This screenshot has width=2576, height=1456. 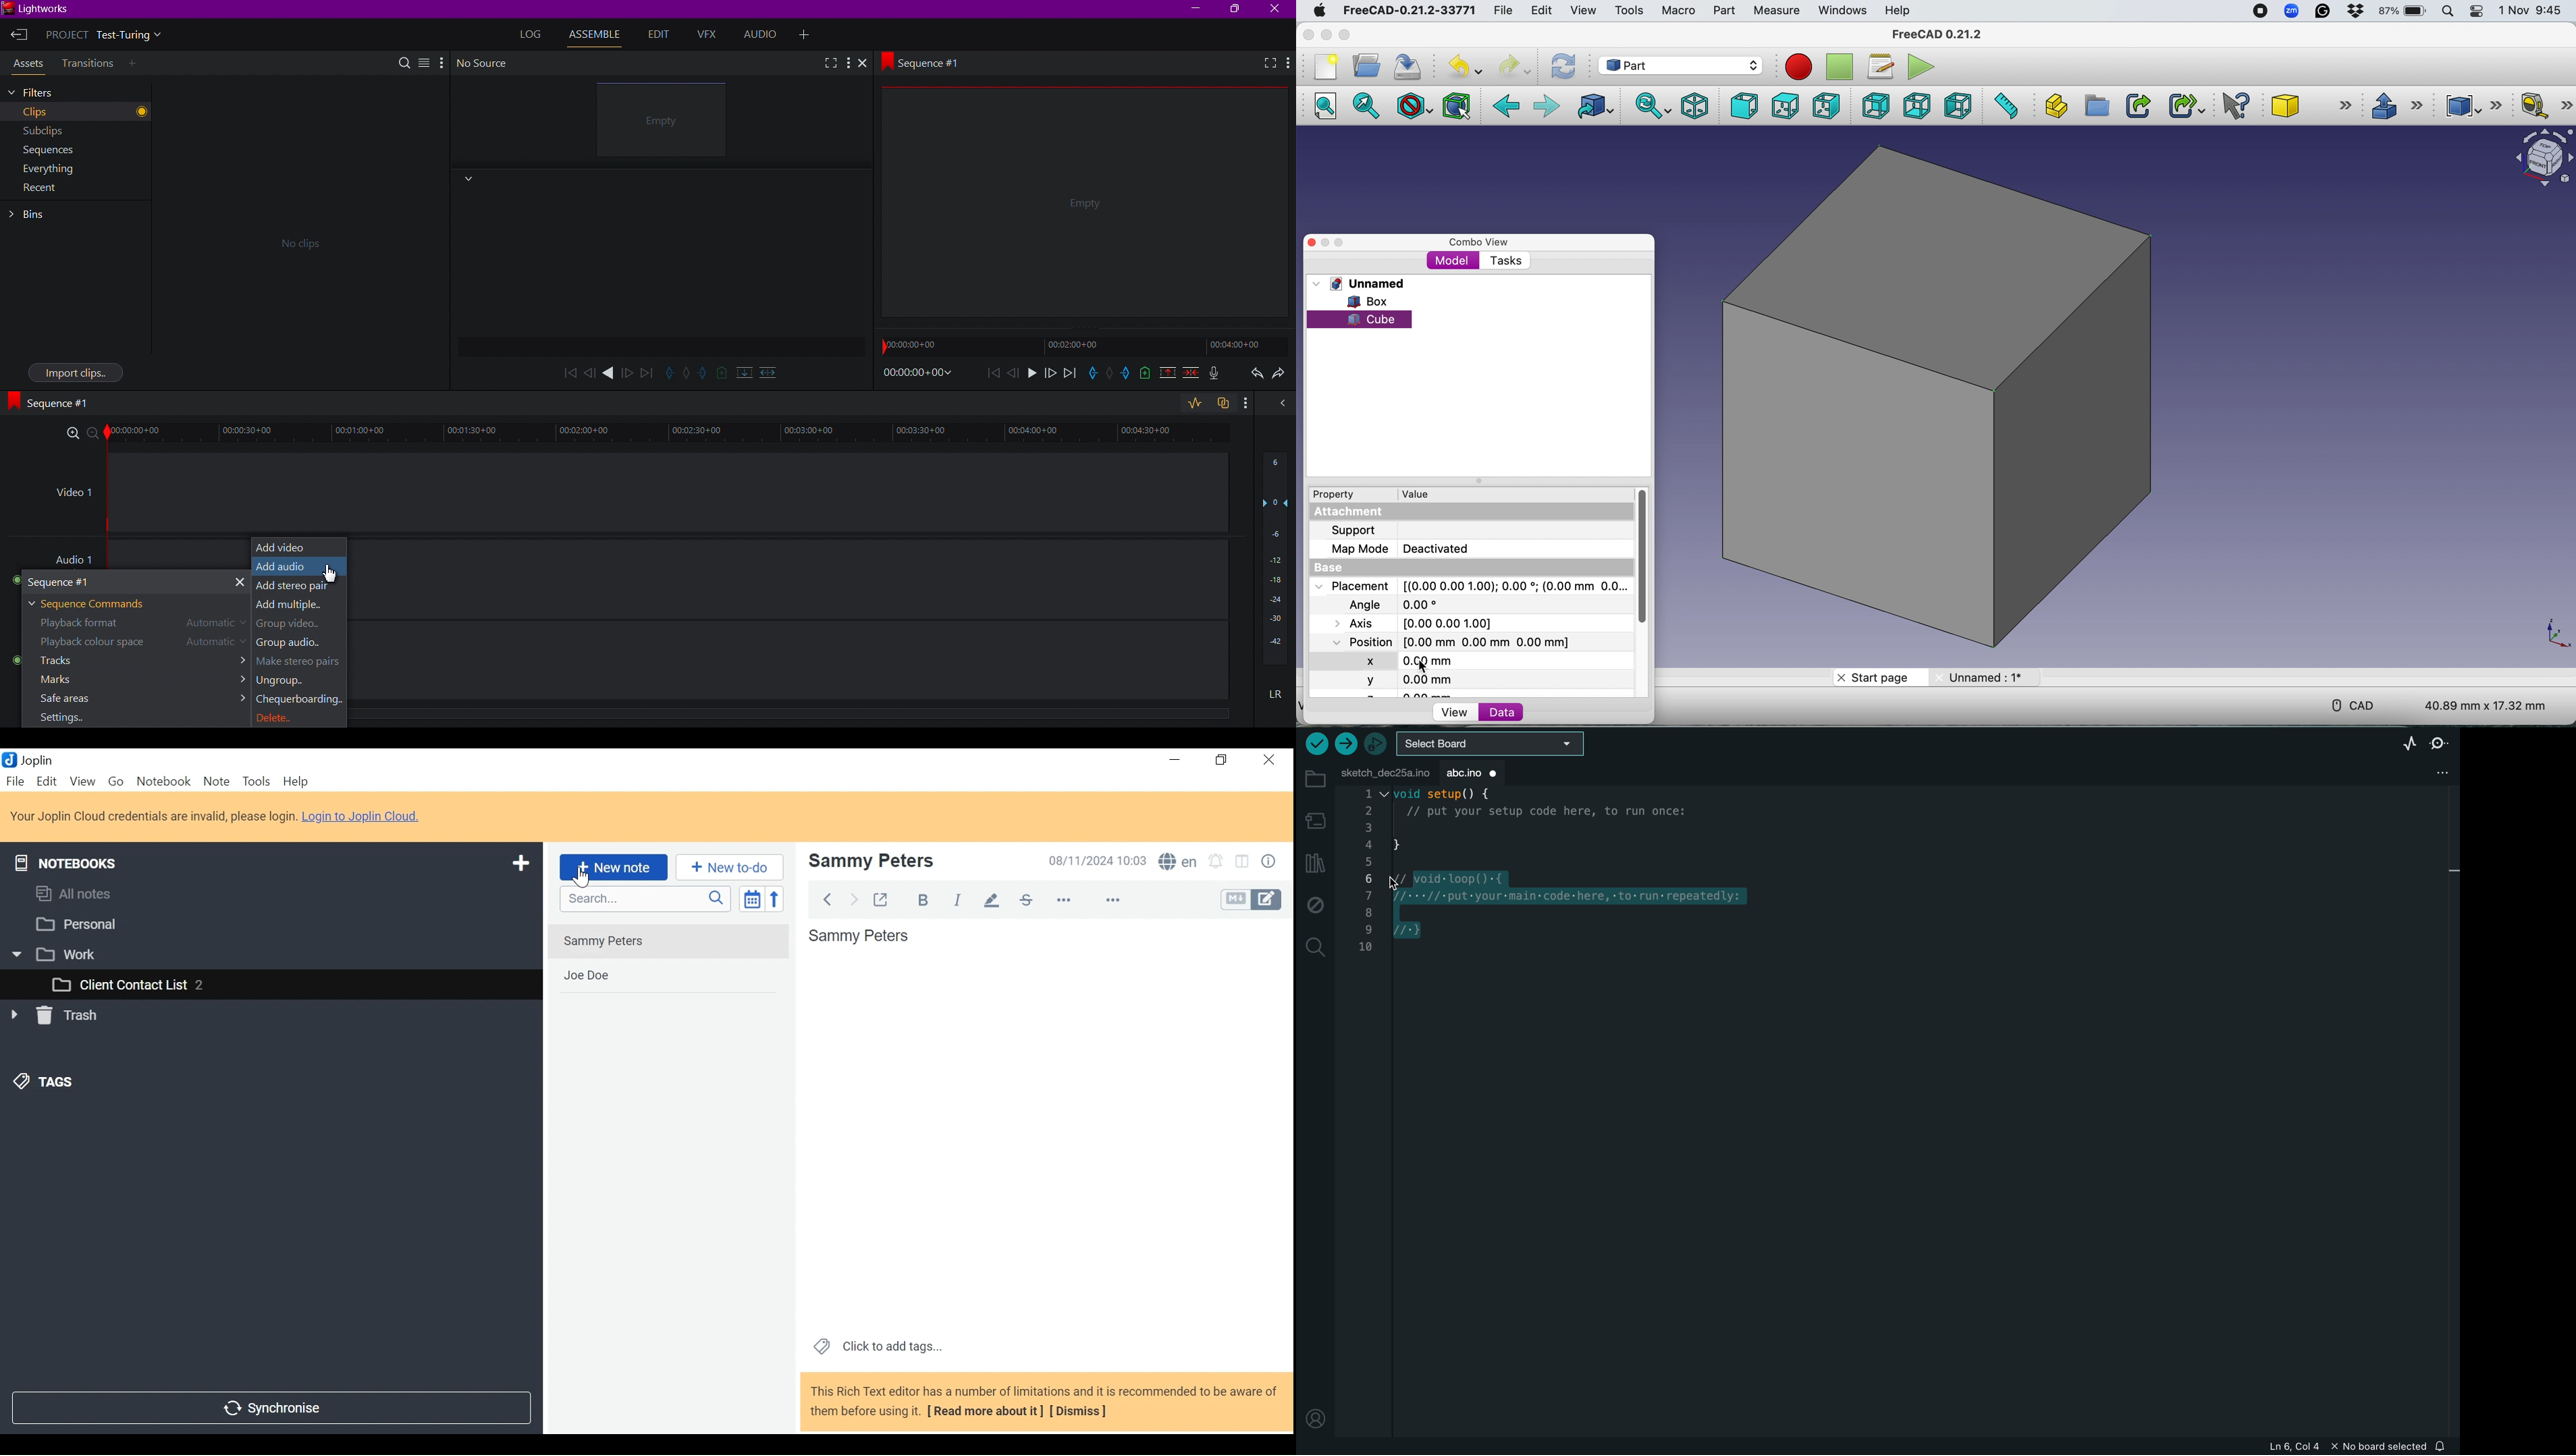 What do you see at coordinates (2138, 105) in the screenshot?
I see `Make link` at bounding box center [2138, 105].